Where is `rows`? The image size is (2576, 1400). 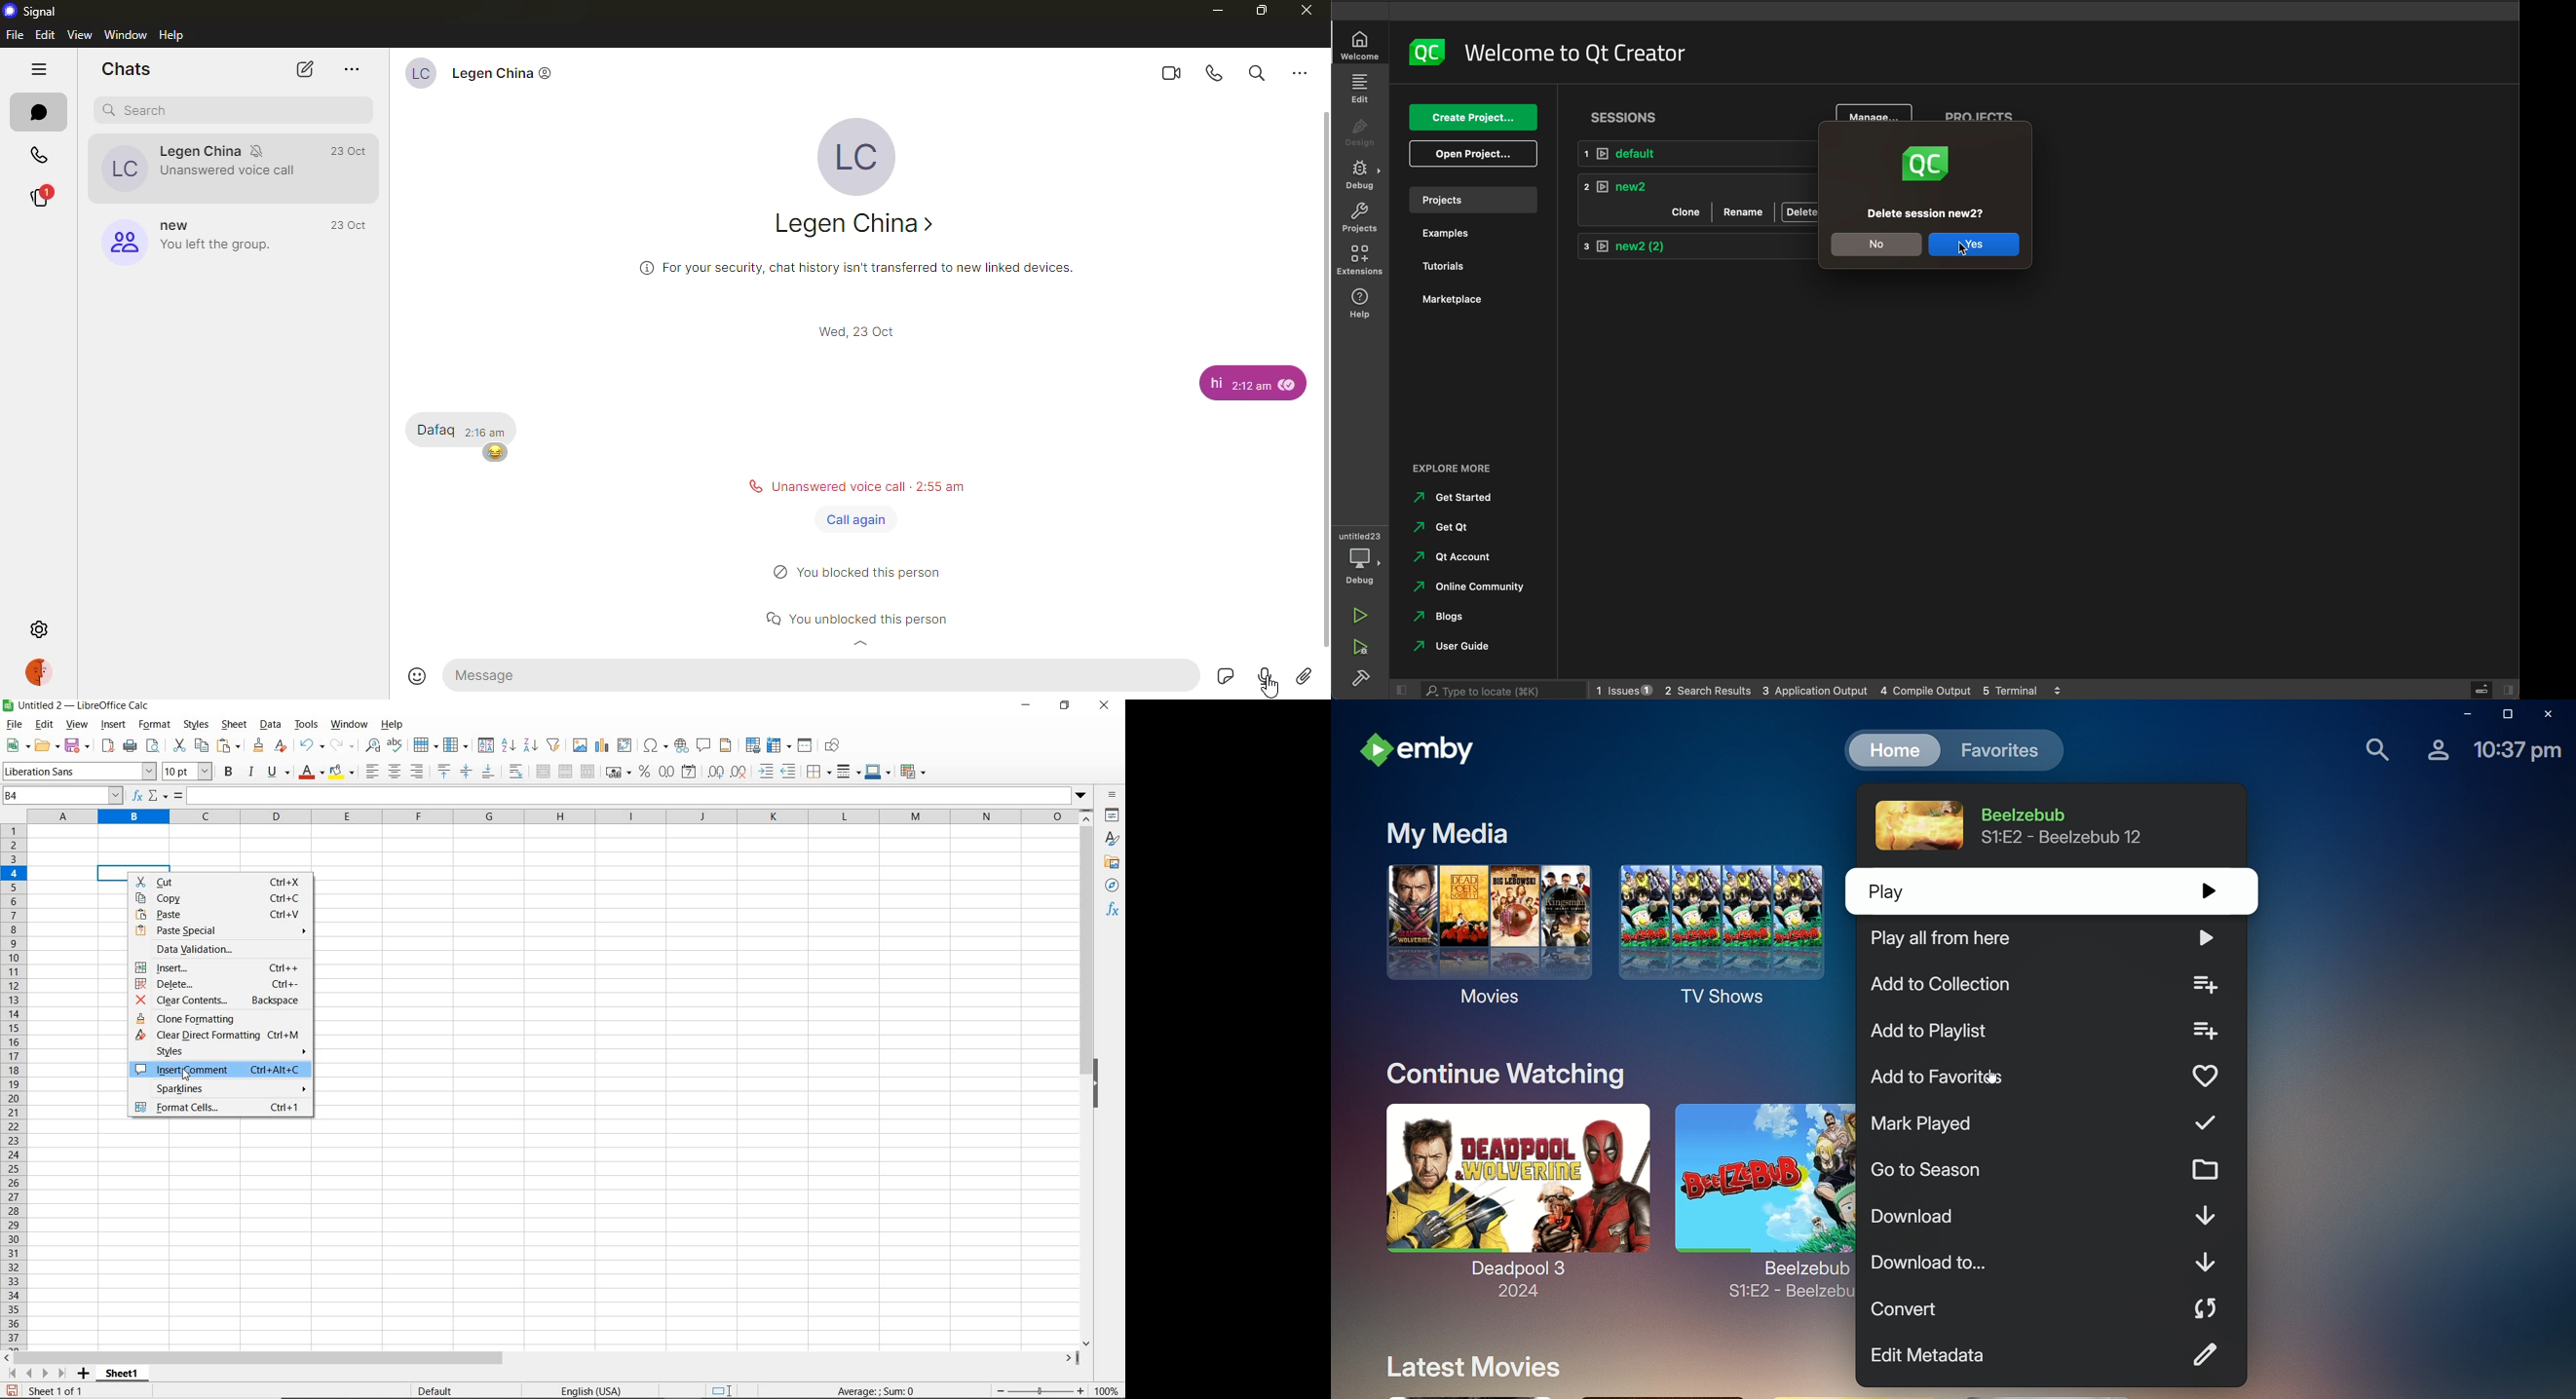 rows is located at coordinates (13, 1086).